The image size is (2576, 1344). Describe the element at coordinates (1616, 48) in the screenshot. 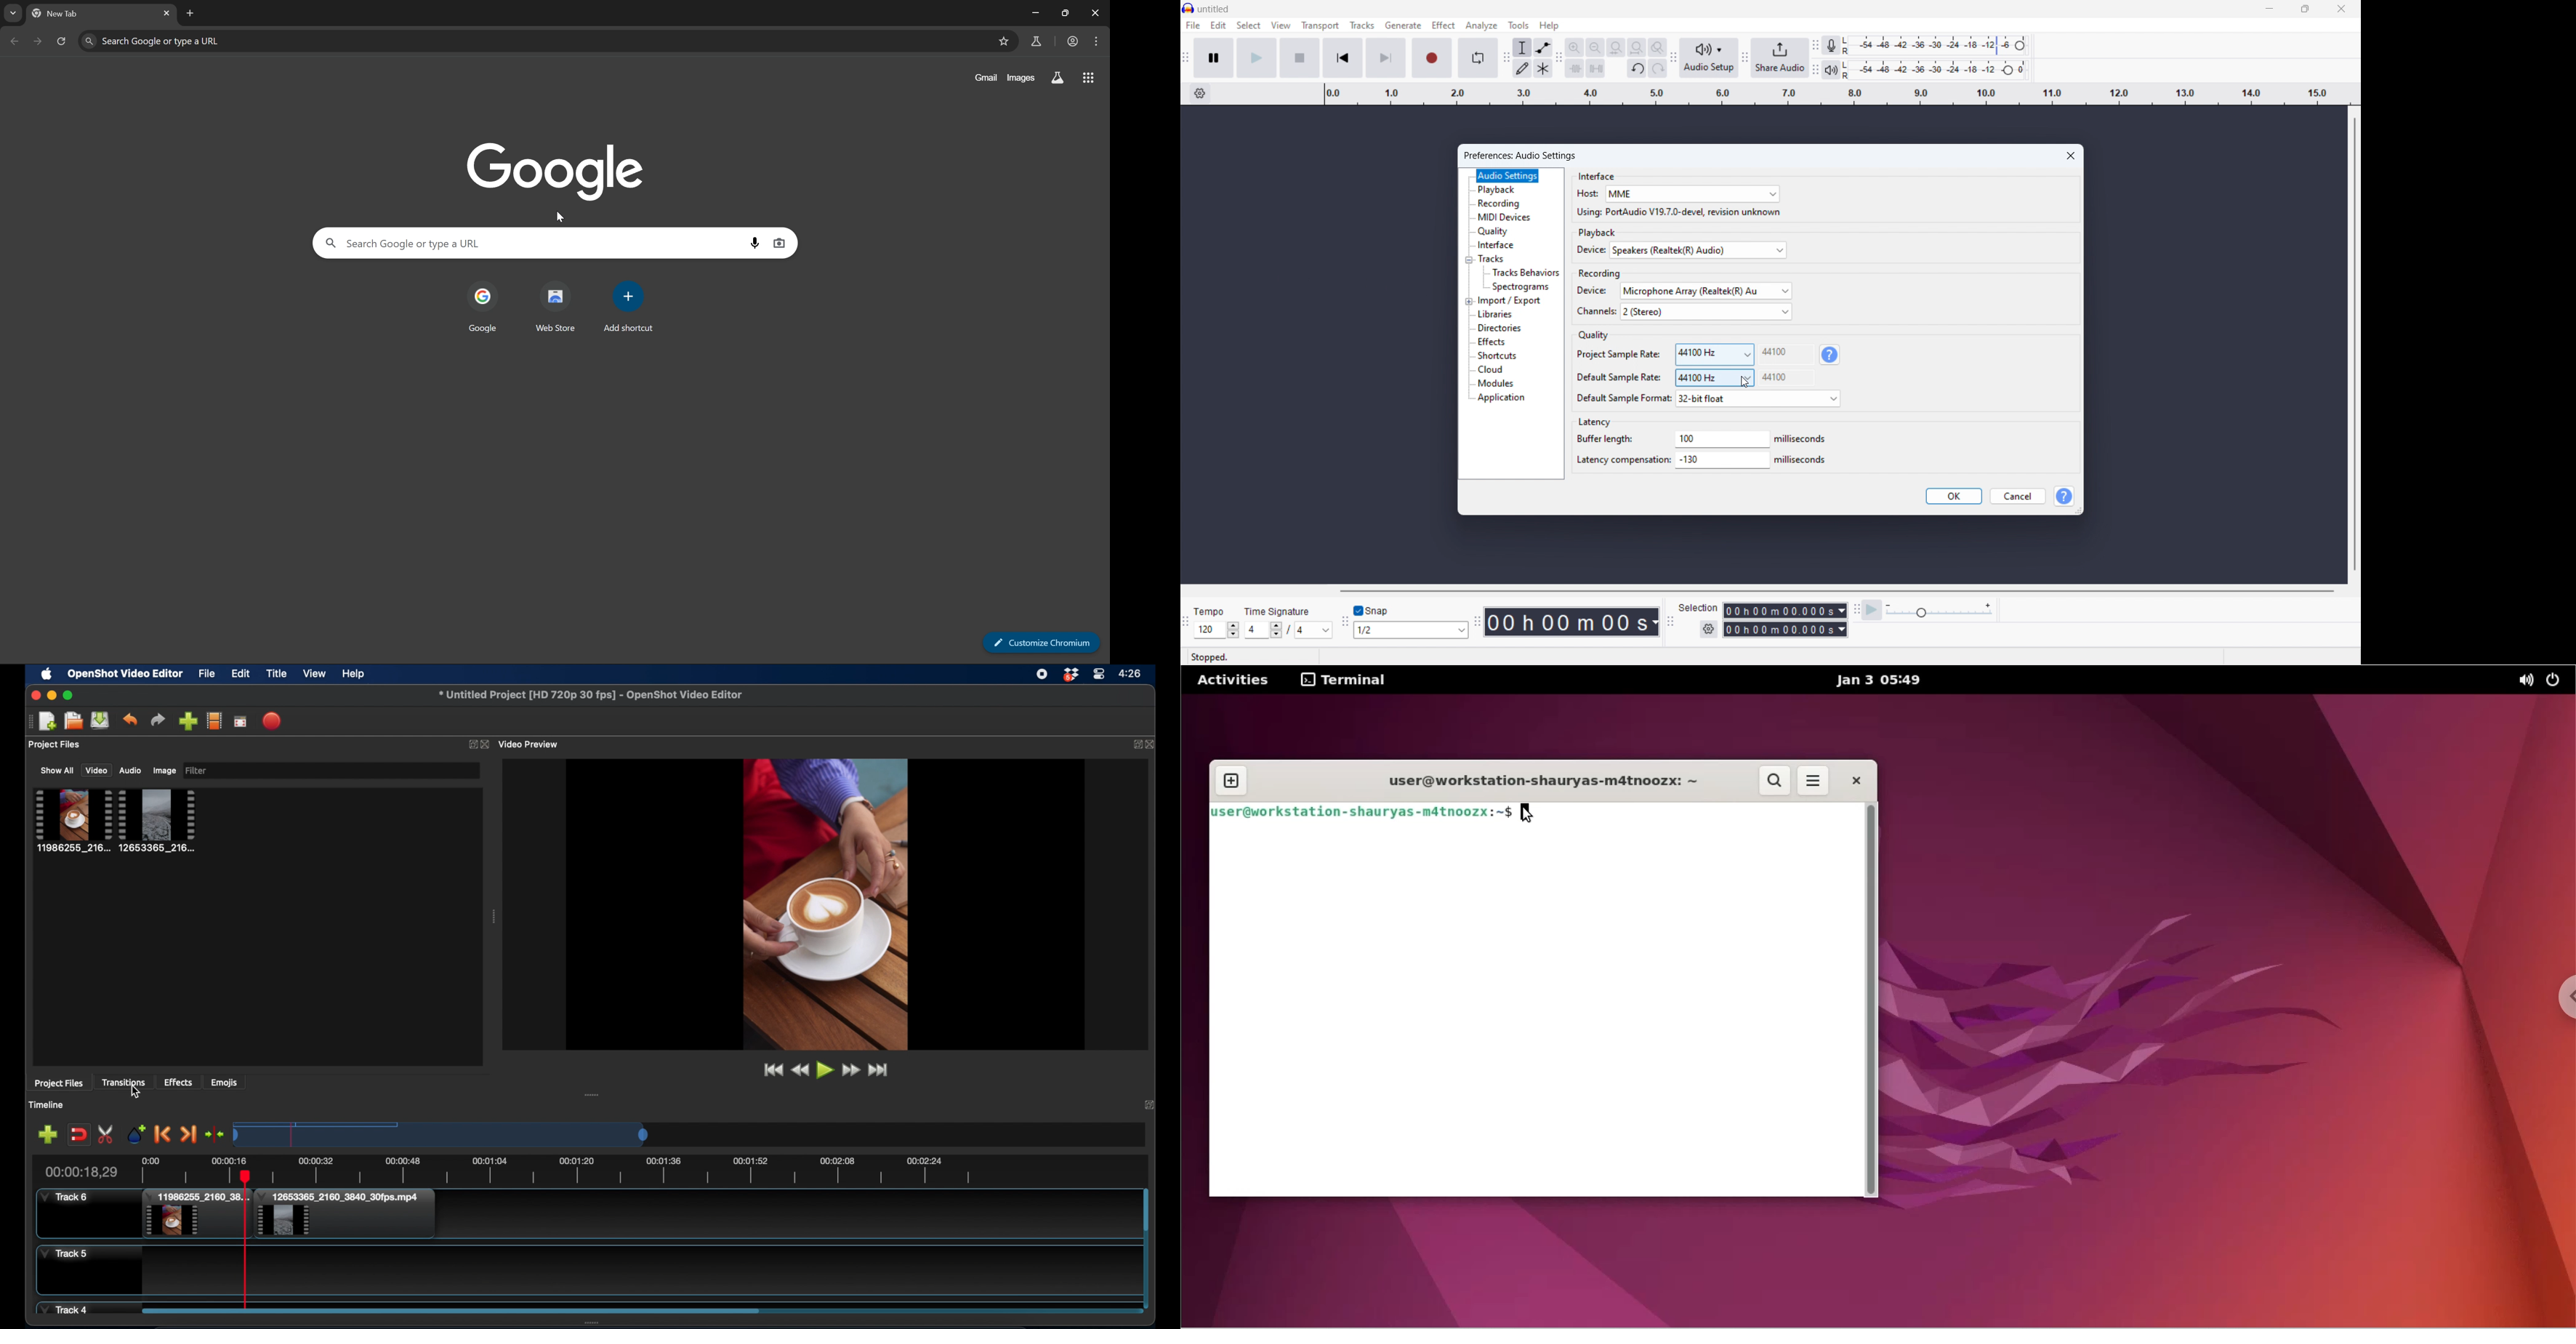

I see `fit selection to width` at that location.